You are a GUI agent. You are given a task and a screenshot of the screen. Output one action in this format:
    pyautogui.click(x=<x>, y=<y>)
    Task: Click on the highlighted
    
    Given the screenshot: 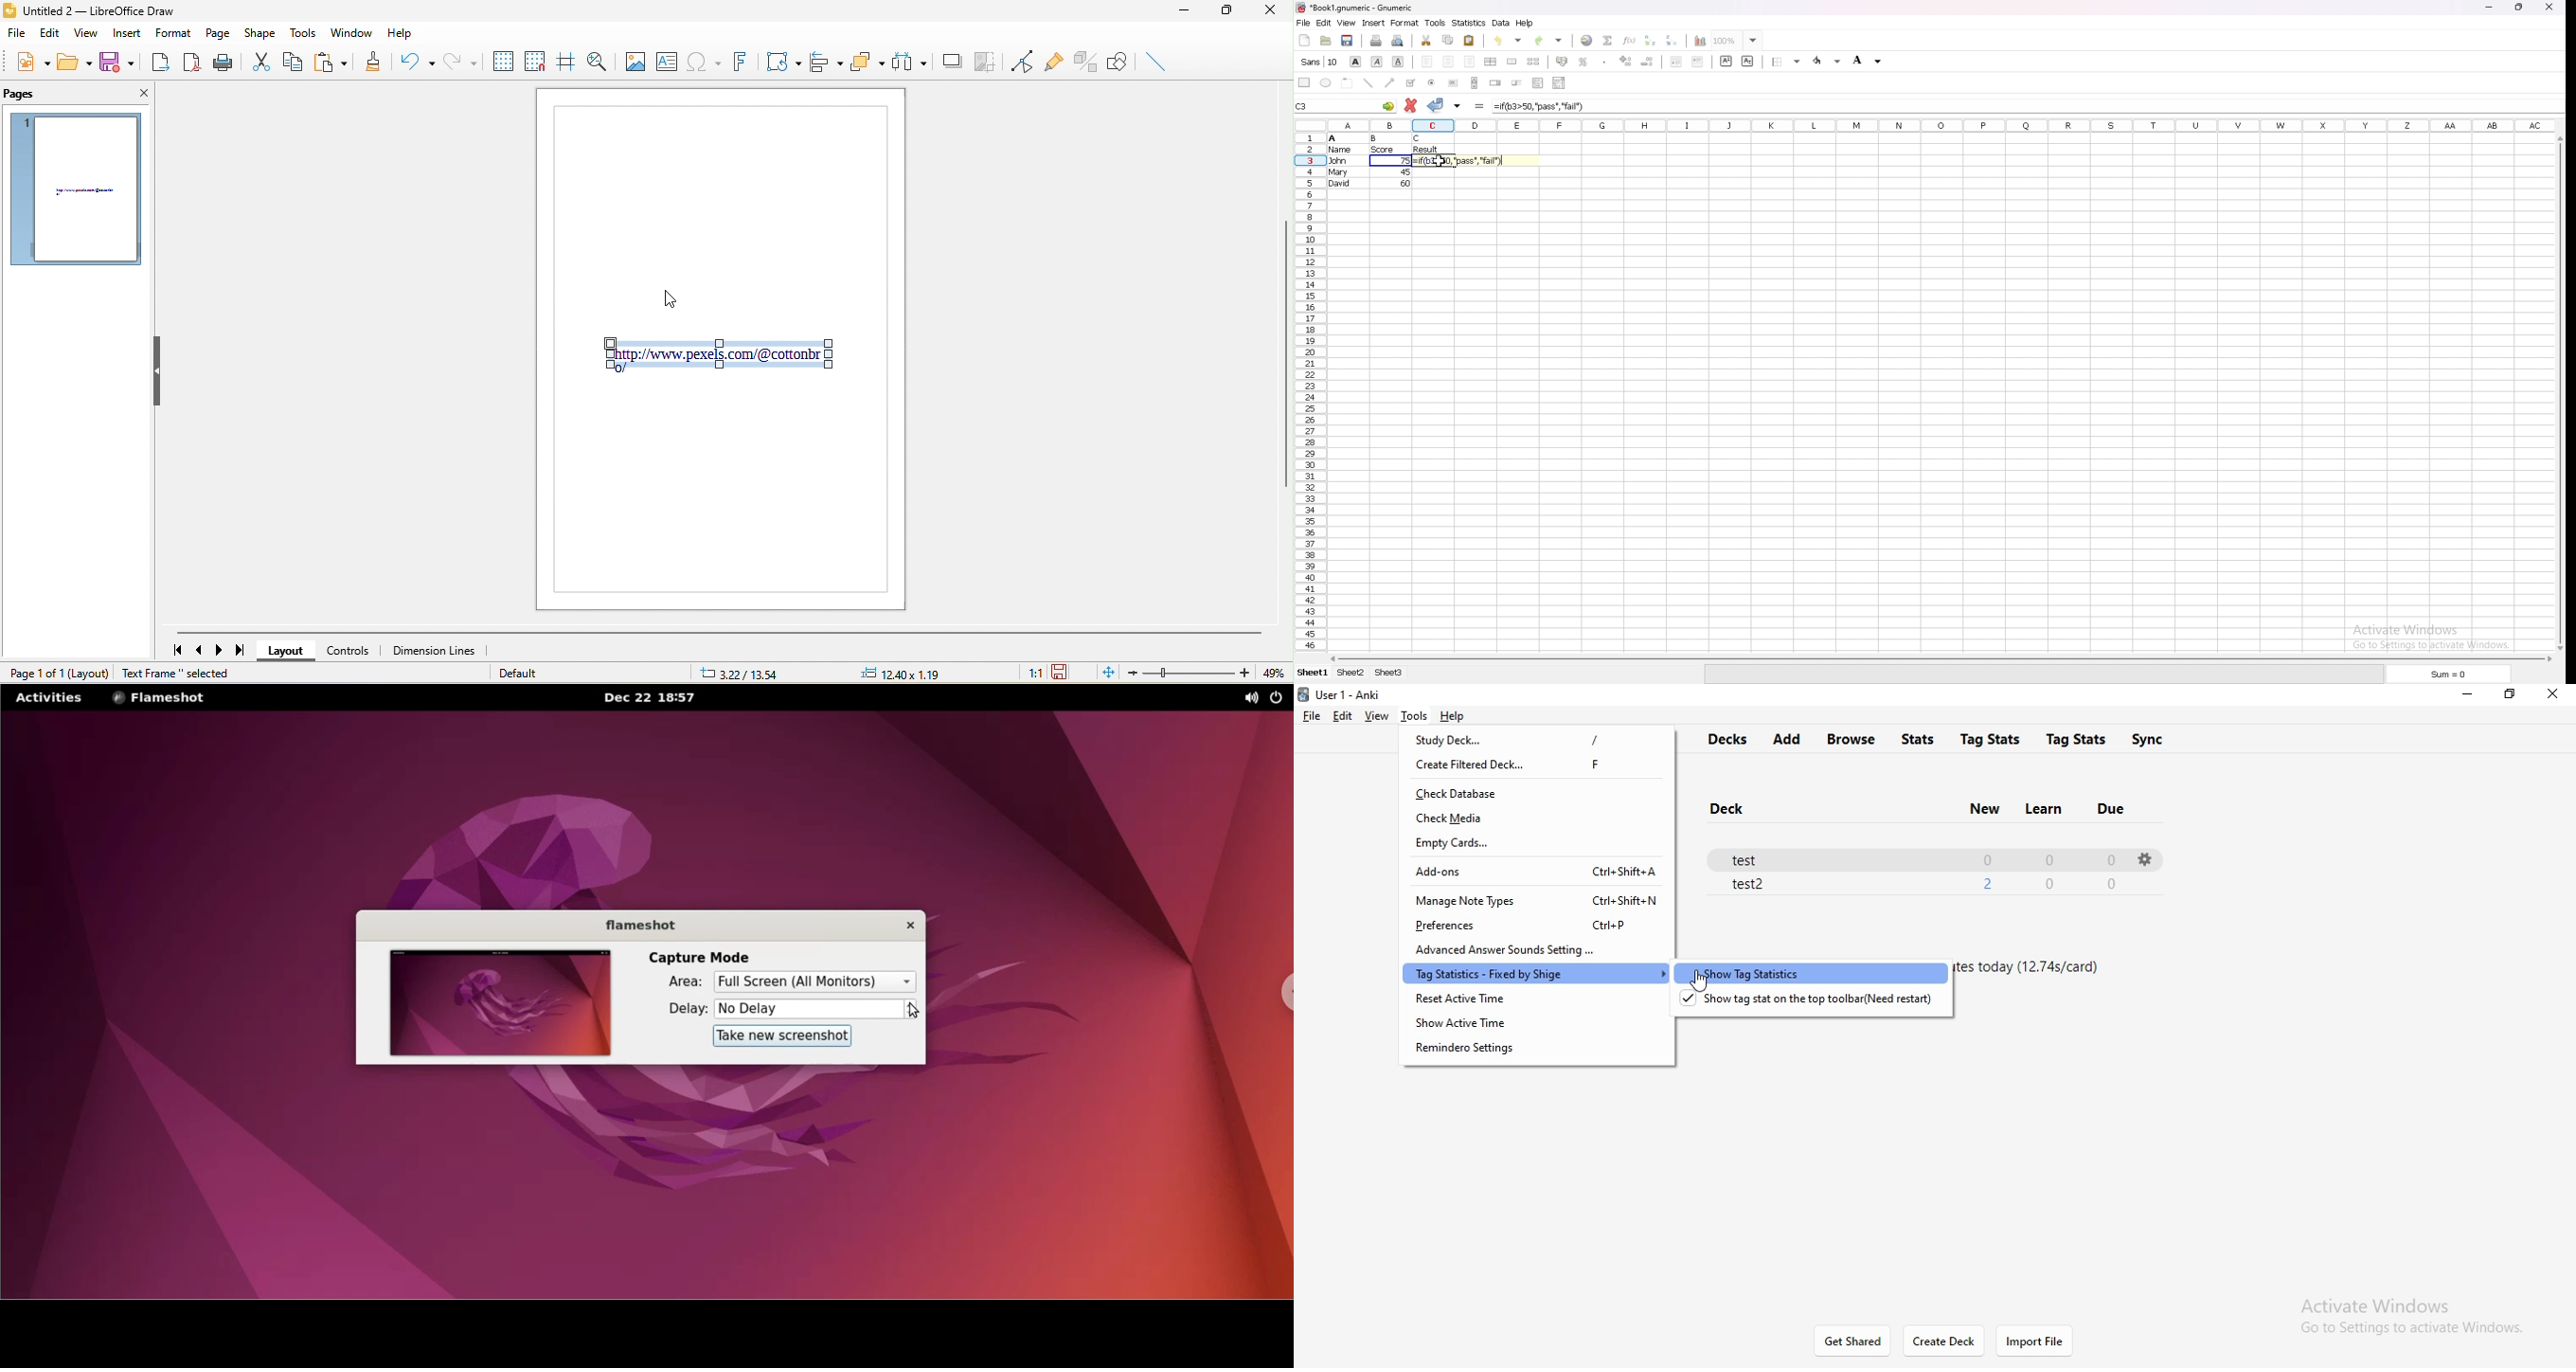 What is the action you would take?
    pyautogui.click(x=1809, y=975)
    